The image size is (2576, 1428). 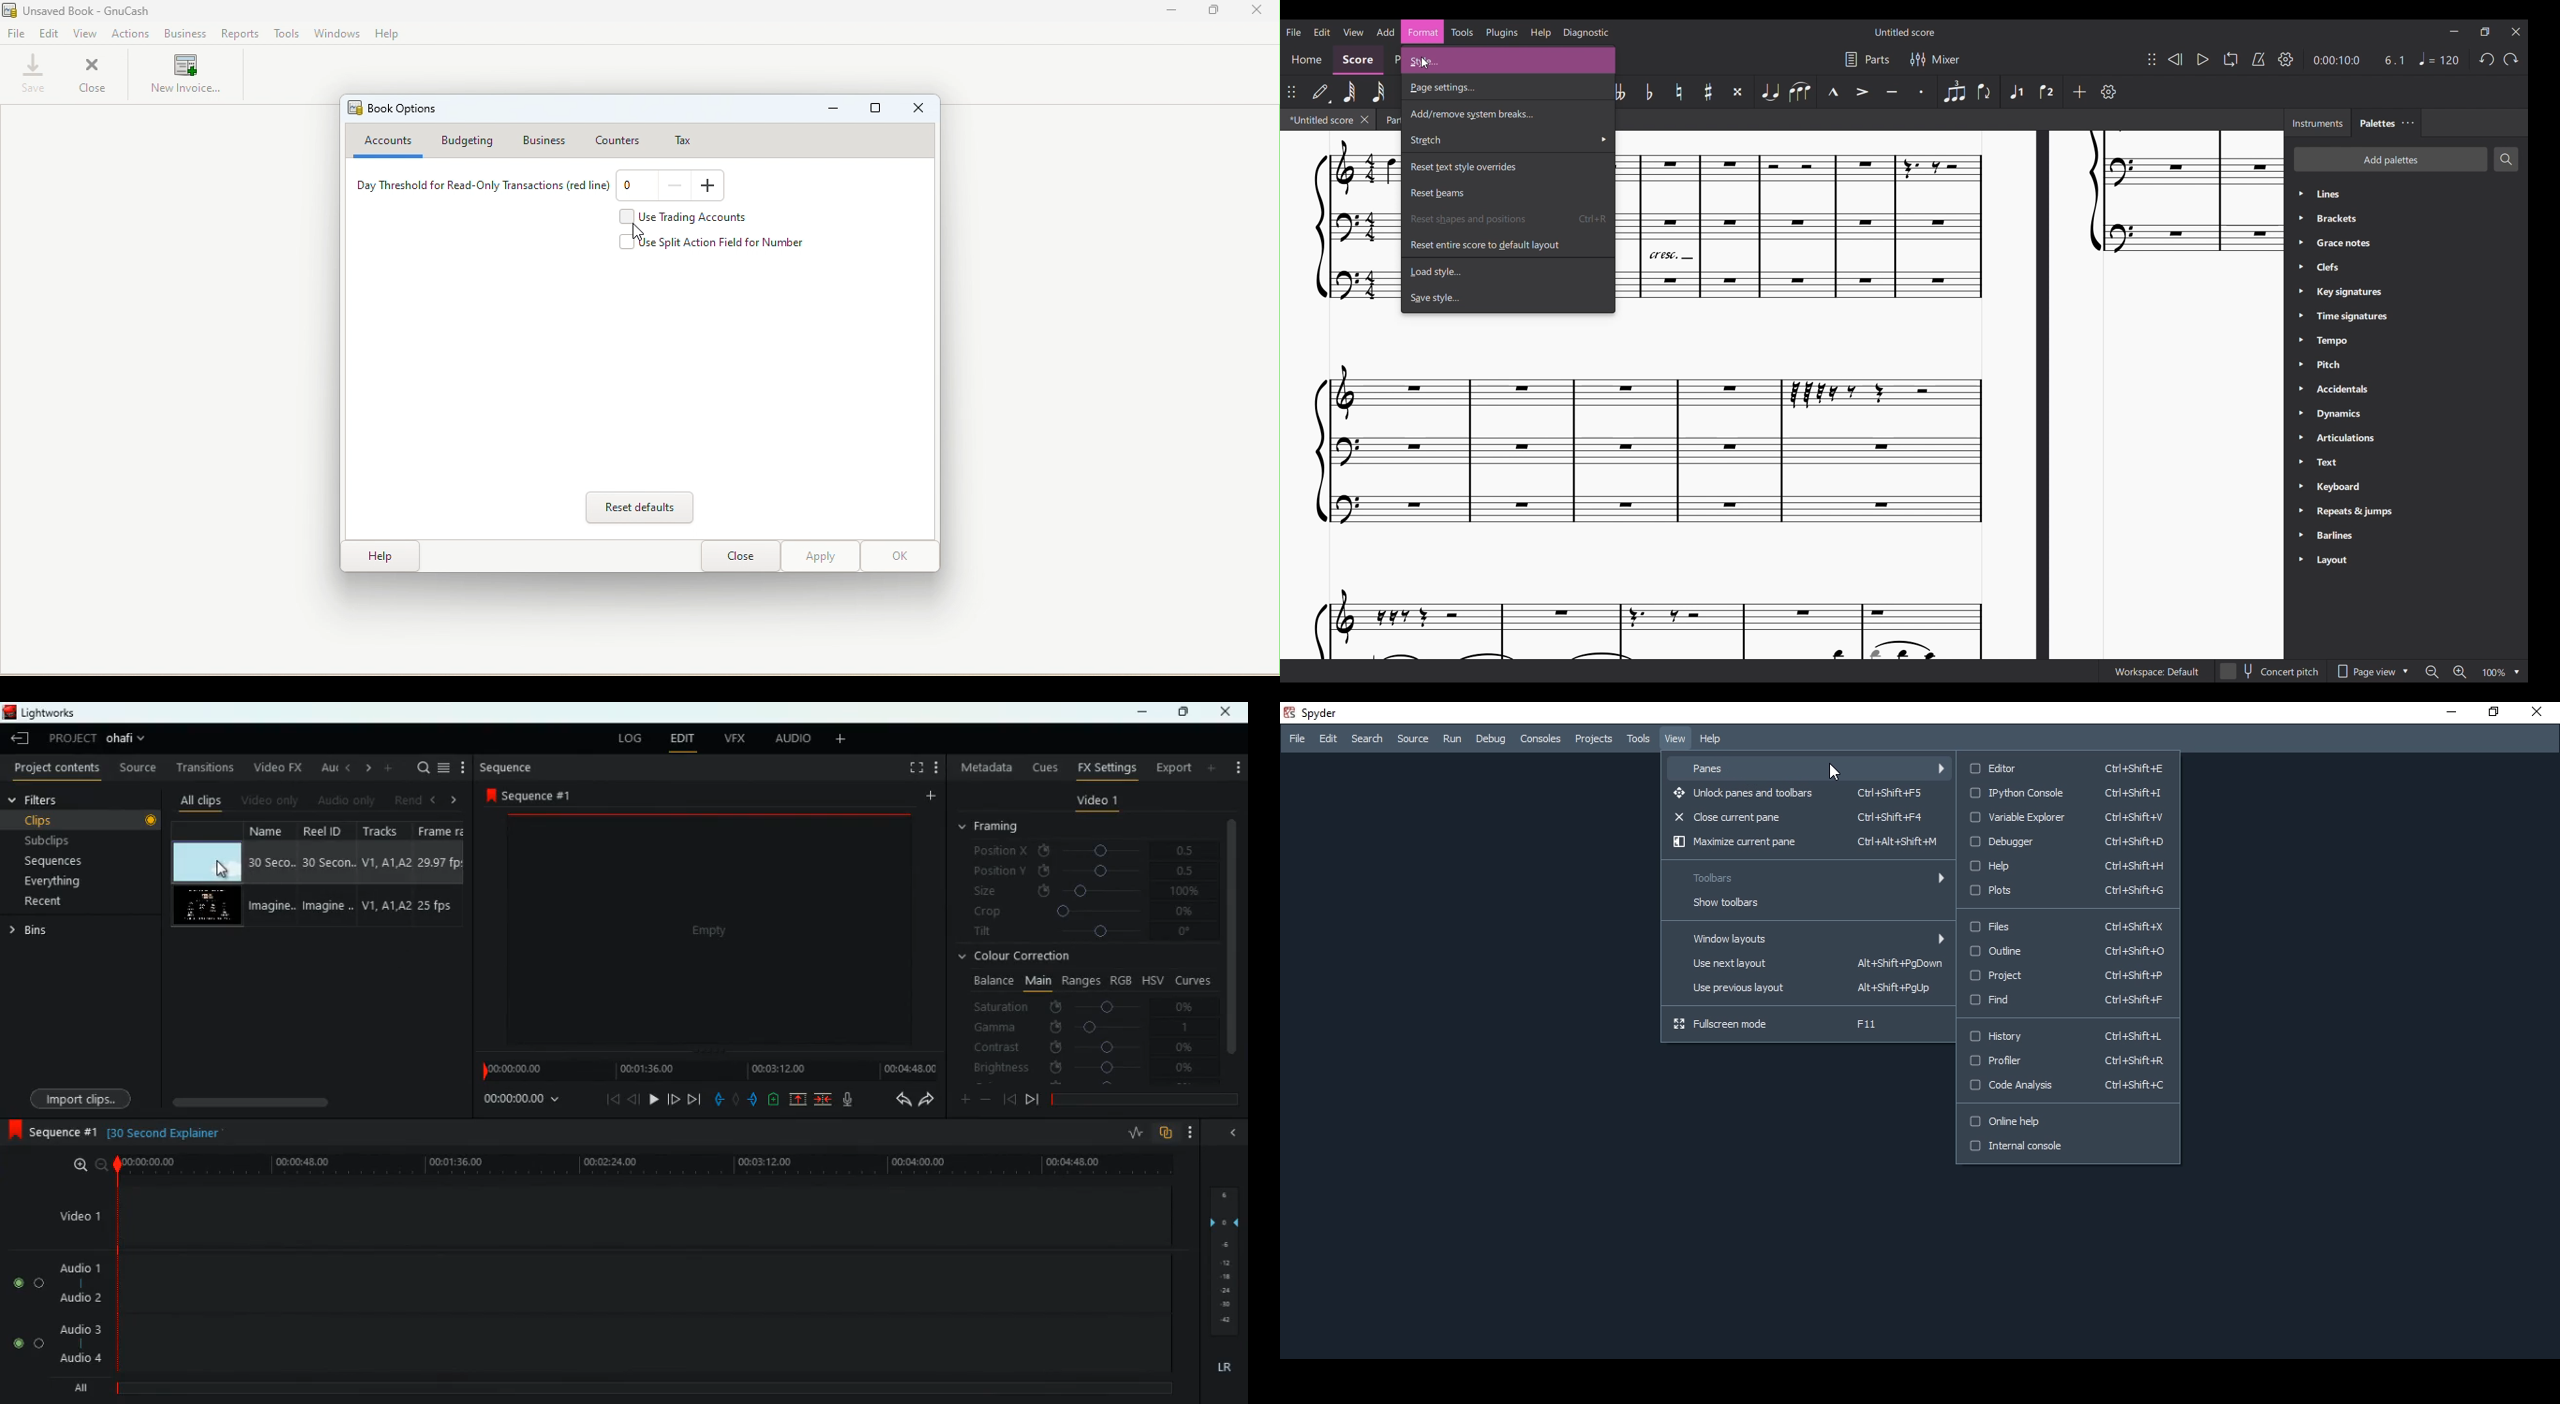 I want to click on Palettes, current tab, so click(x=2376, y=123).